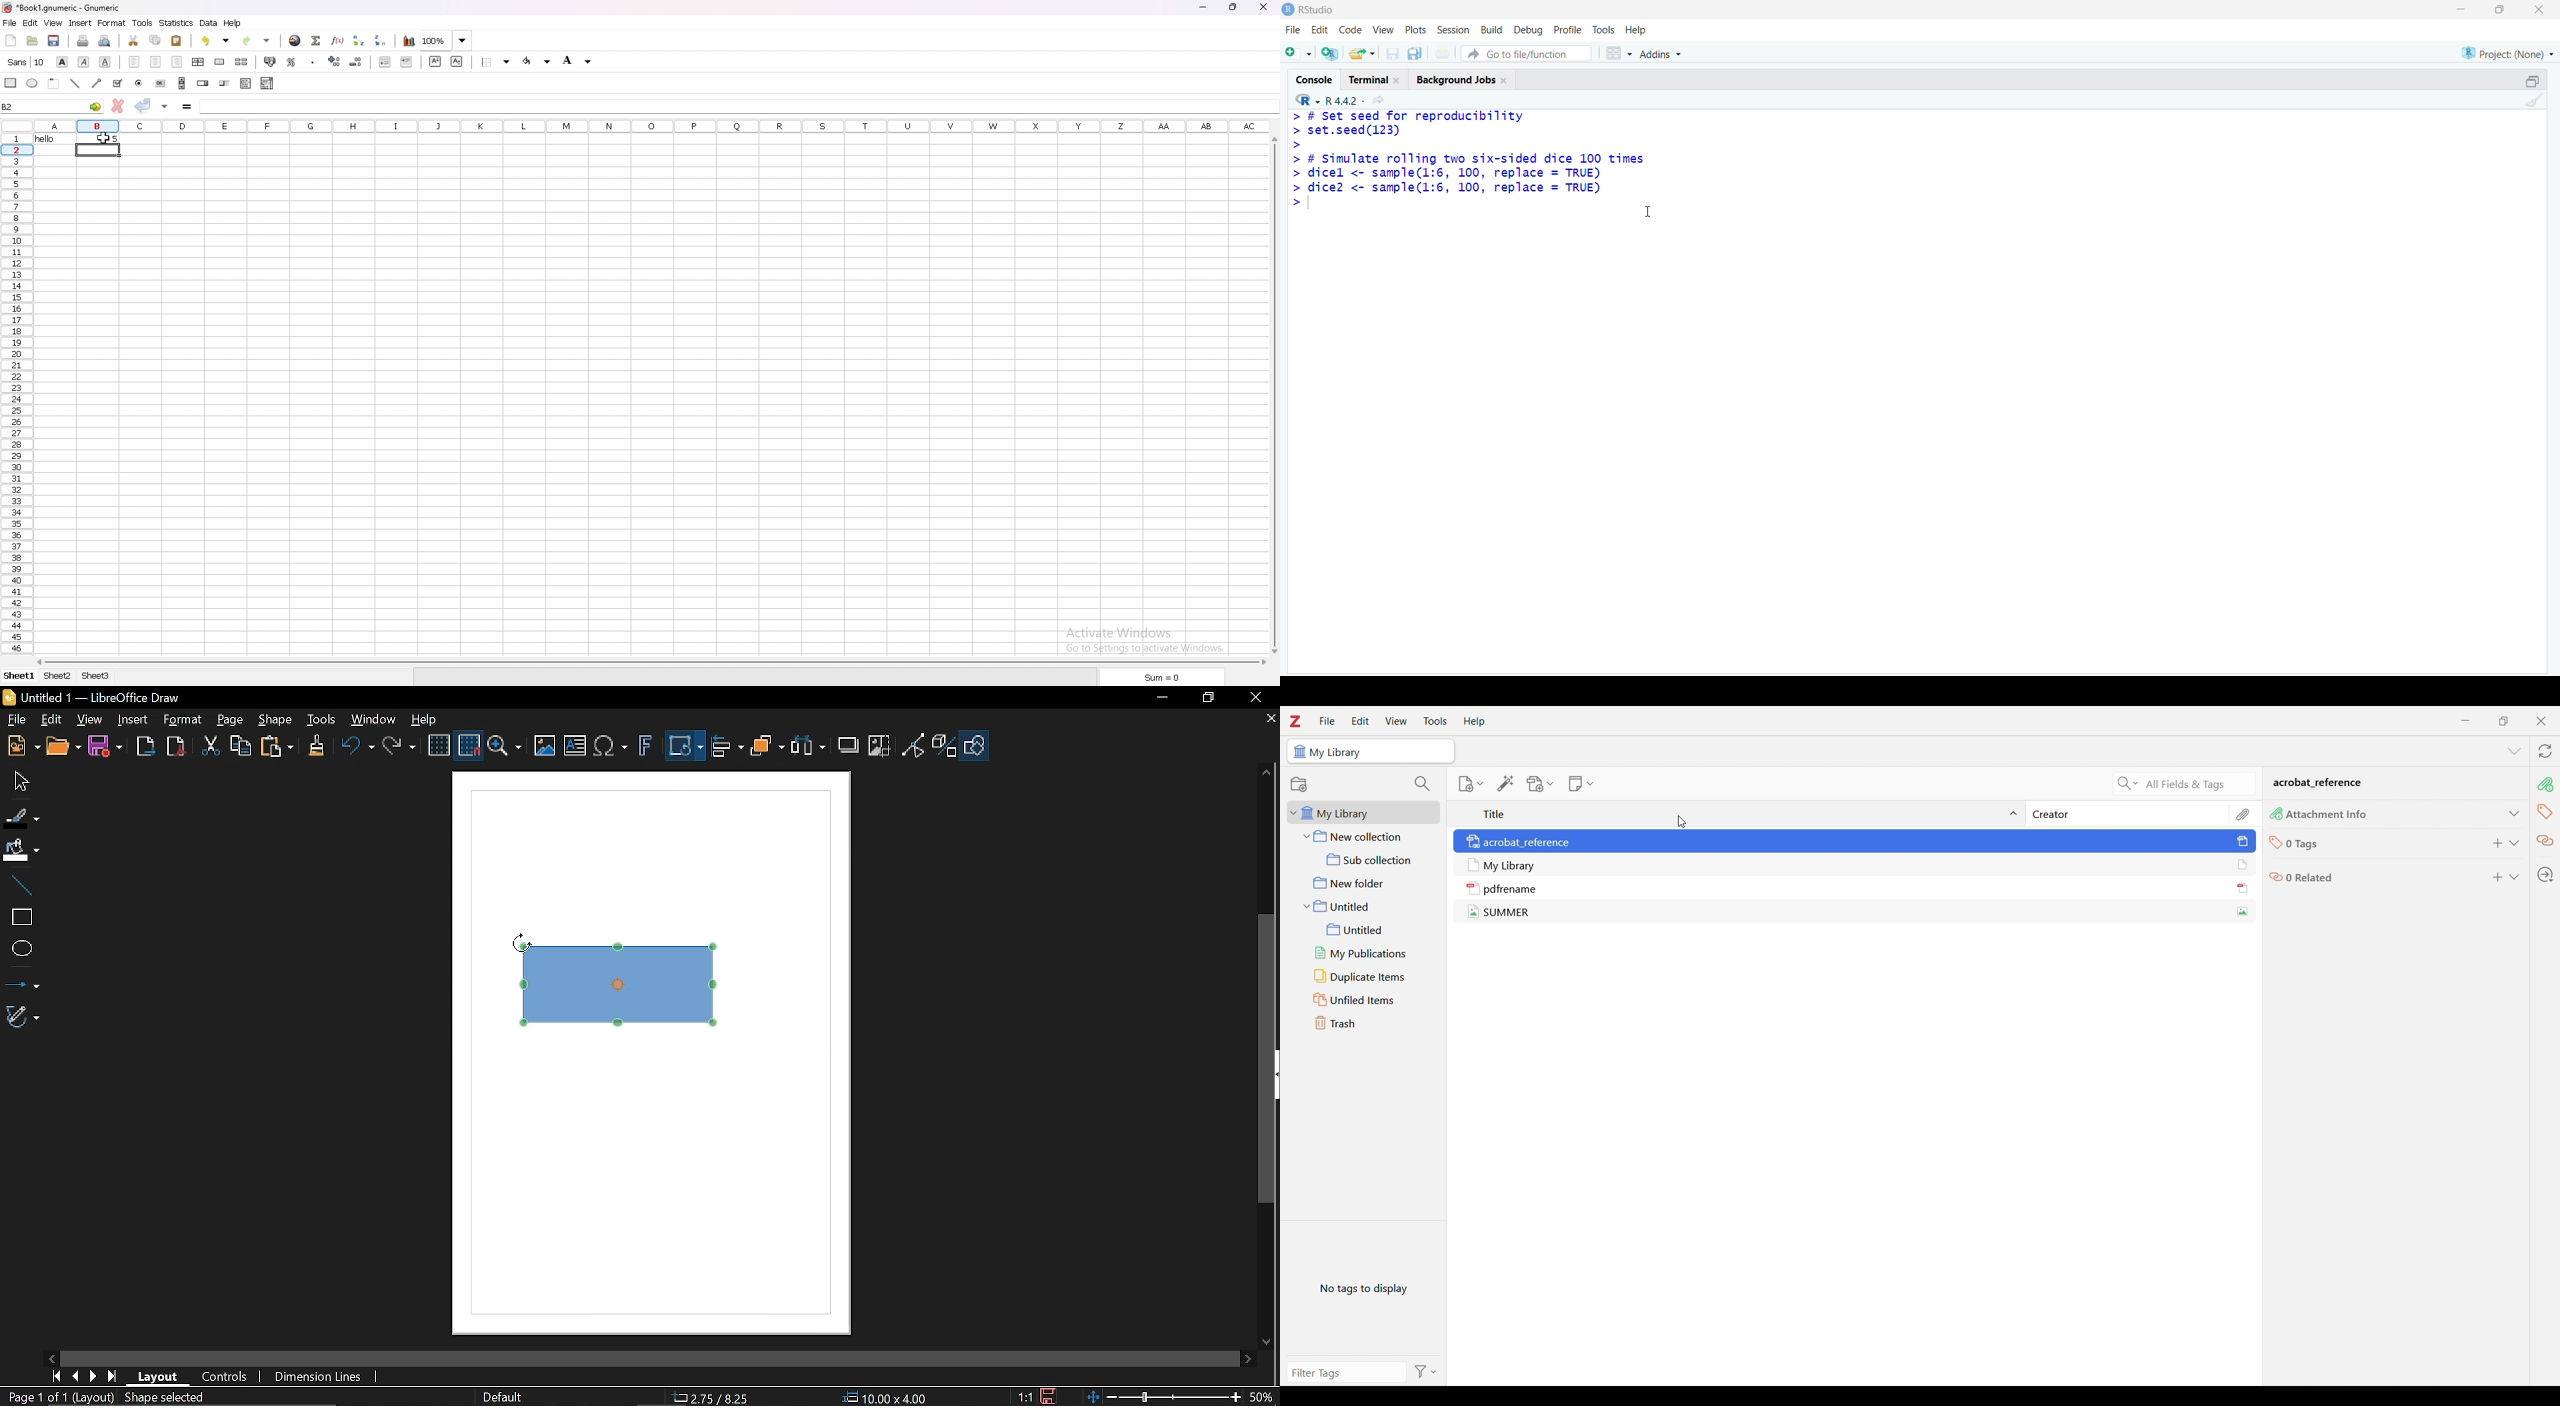 Image resolution: width=2576 pixels, height=1428 pixels. What do you see at coordinates (203, 83) in the screenshot?
I see `create spin button` at bounding box center [203, 83].